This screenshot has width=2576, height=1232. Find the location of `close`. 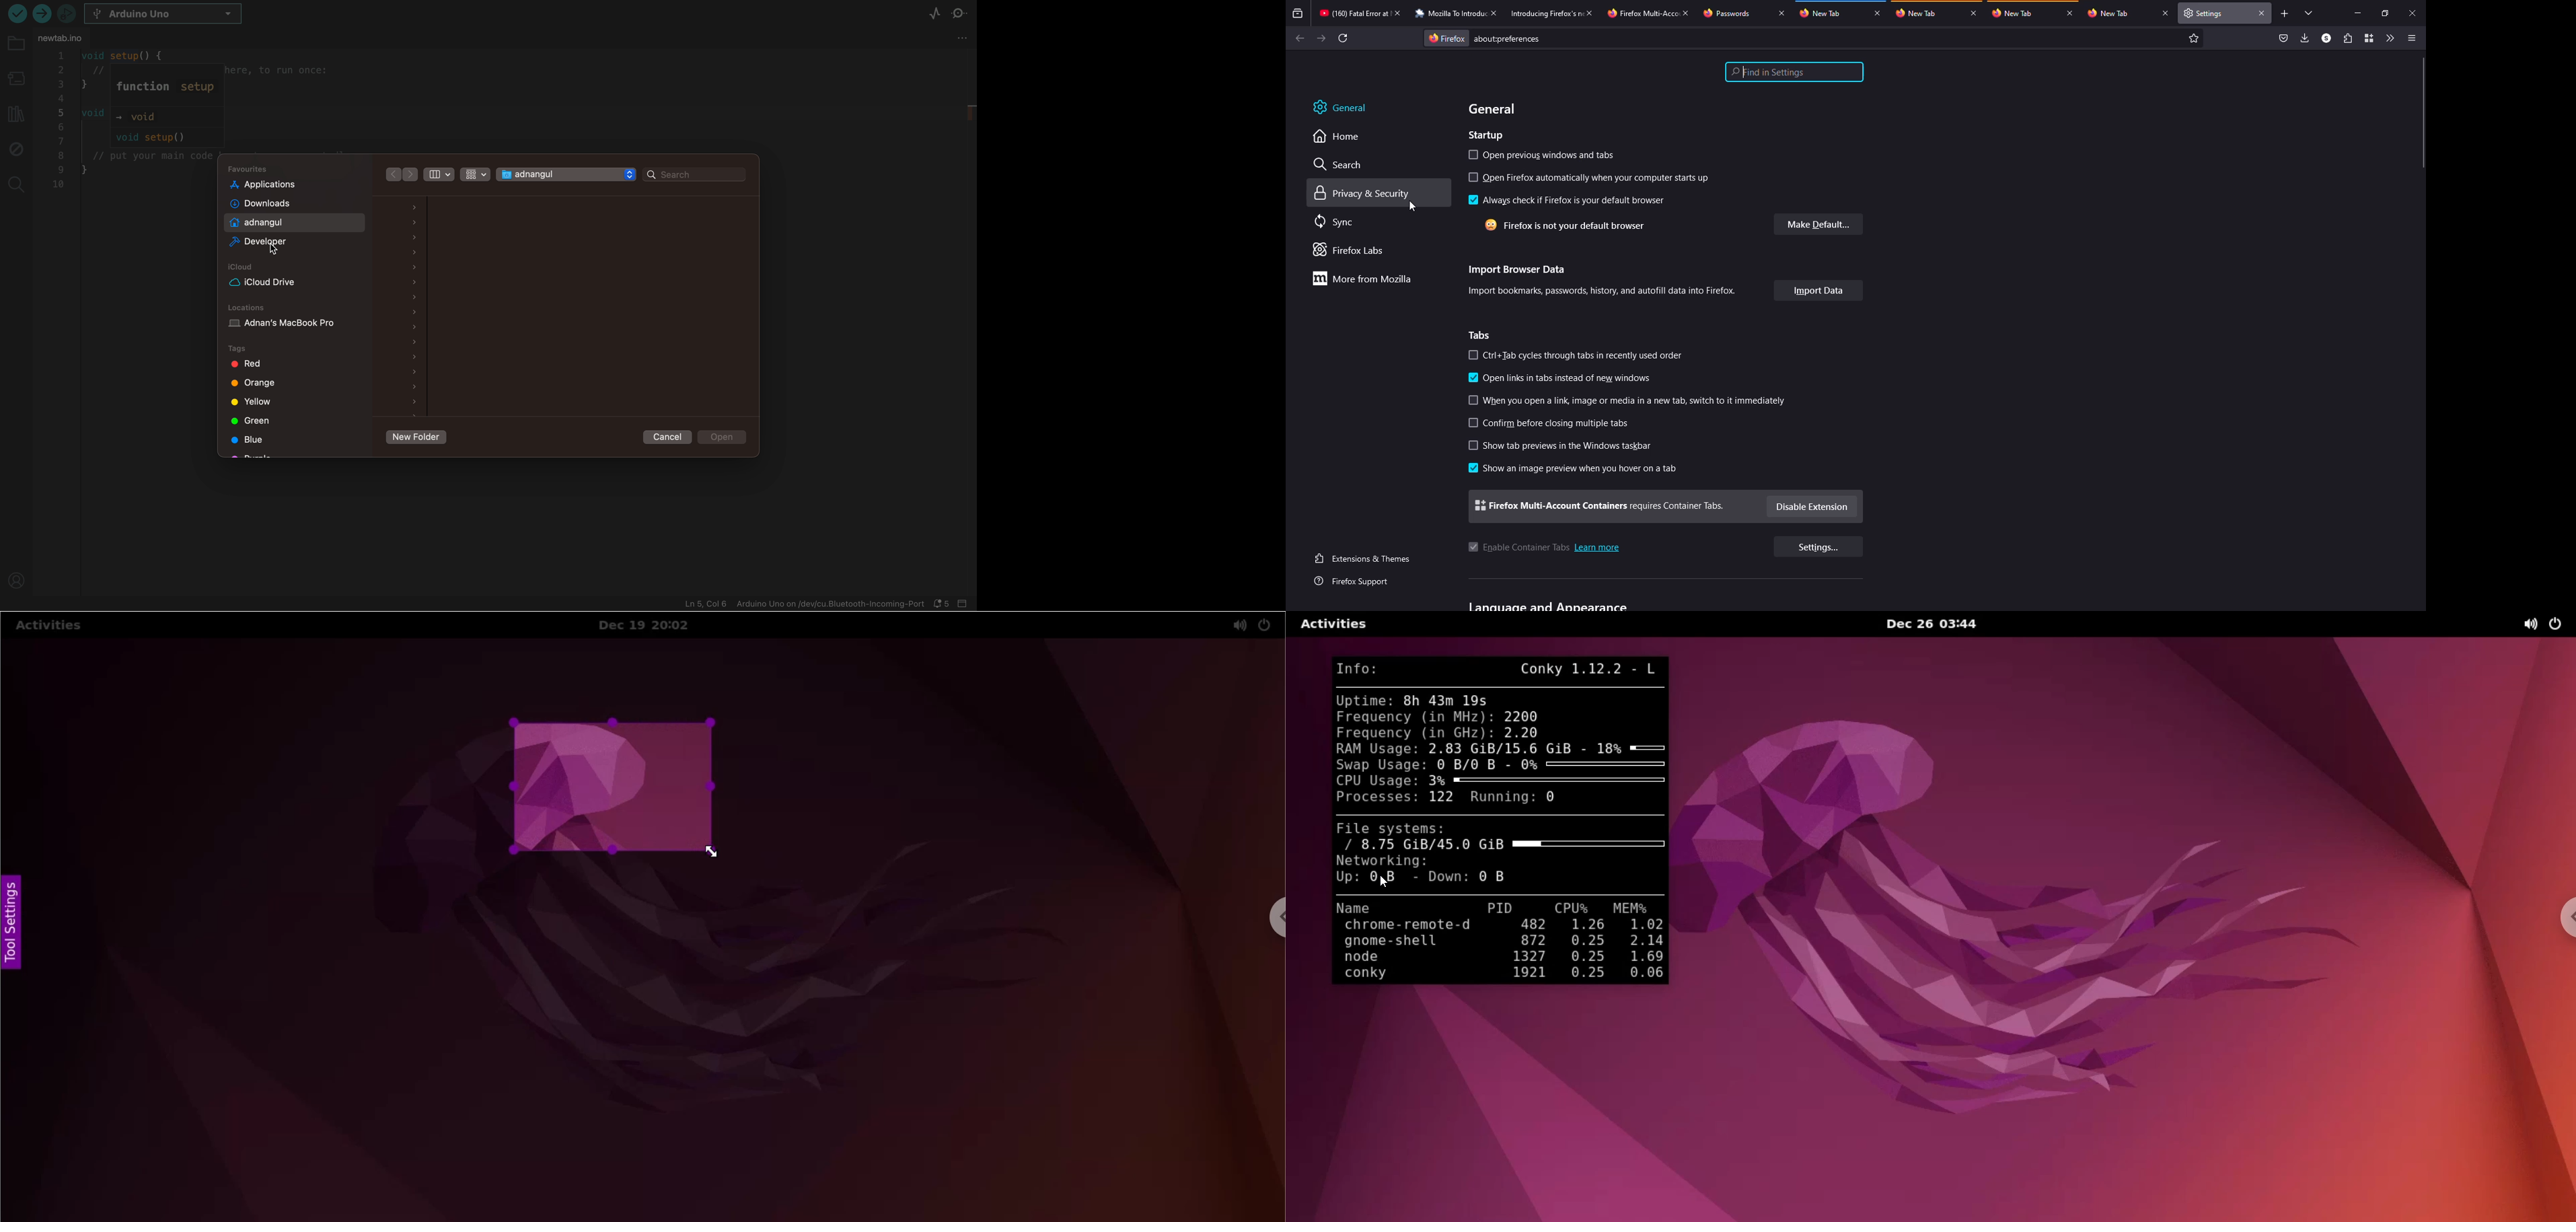

close is located at coordinates (1593, 13).